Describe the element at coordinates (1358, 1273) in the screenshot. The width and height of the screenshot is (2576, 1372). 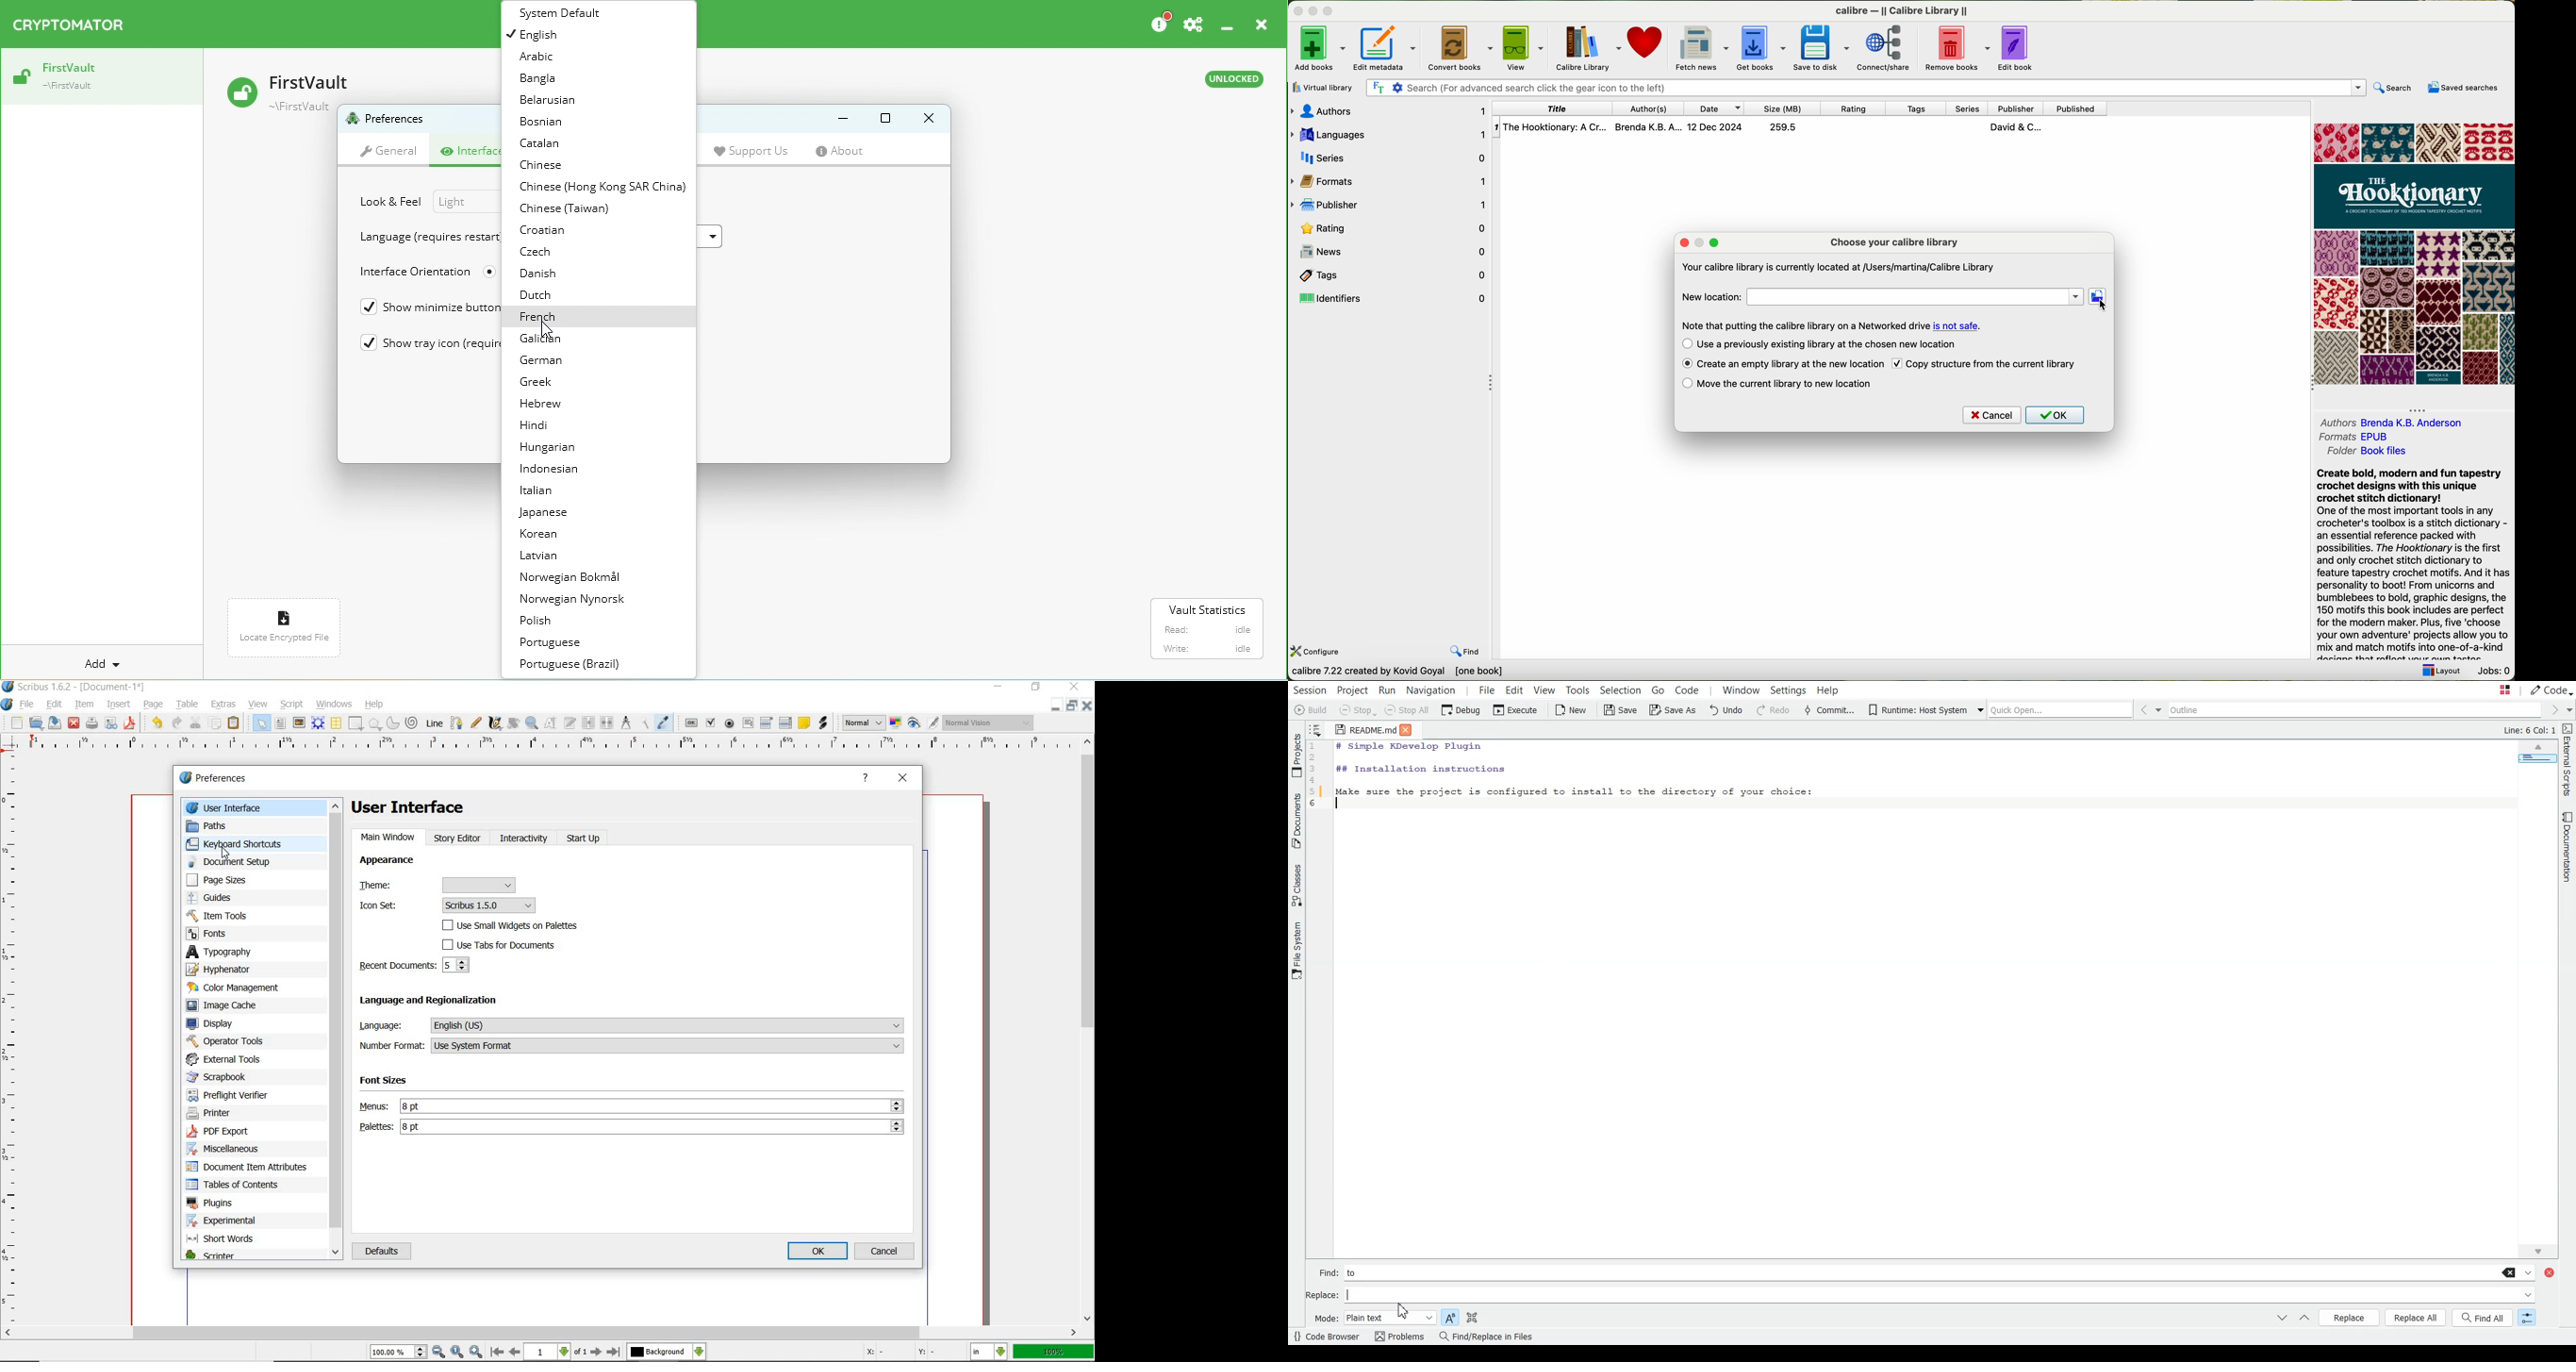
I see `to (text)` at that location.